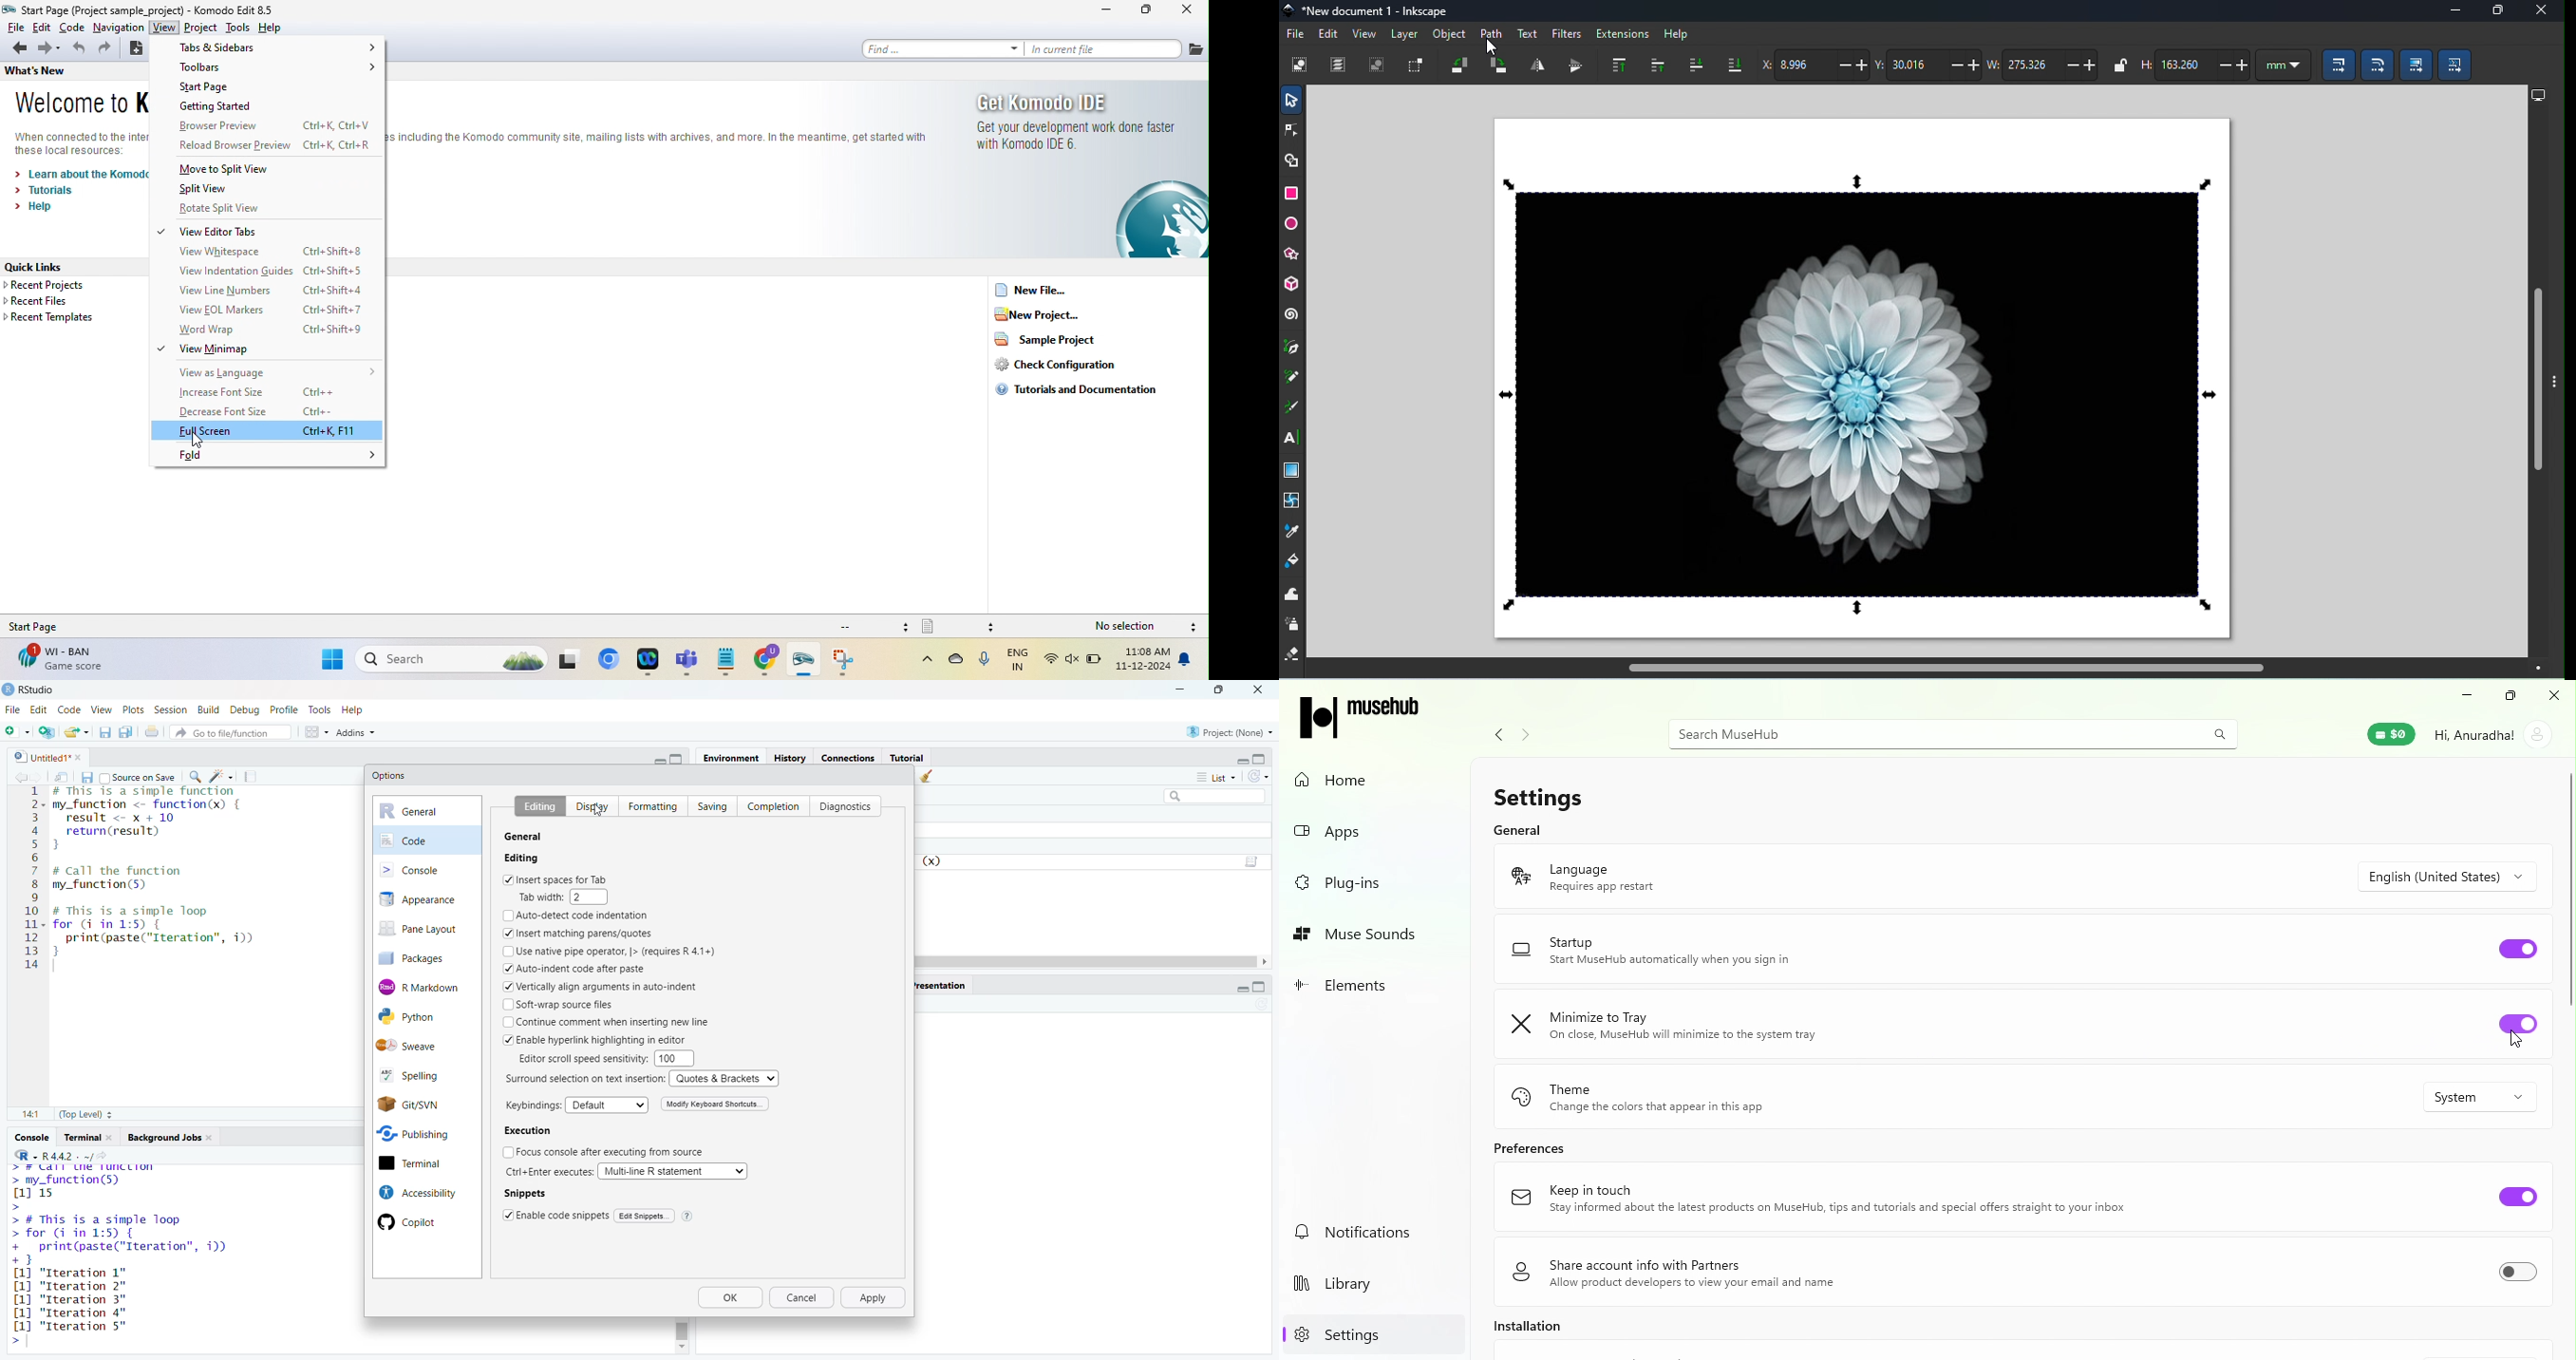 This screenshot has height=1372, width=2576. What do you see at coordinates (1944, 672) in the screenshot?
I see `Horizontal scroll bar` at bounding box center [1944, 672].